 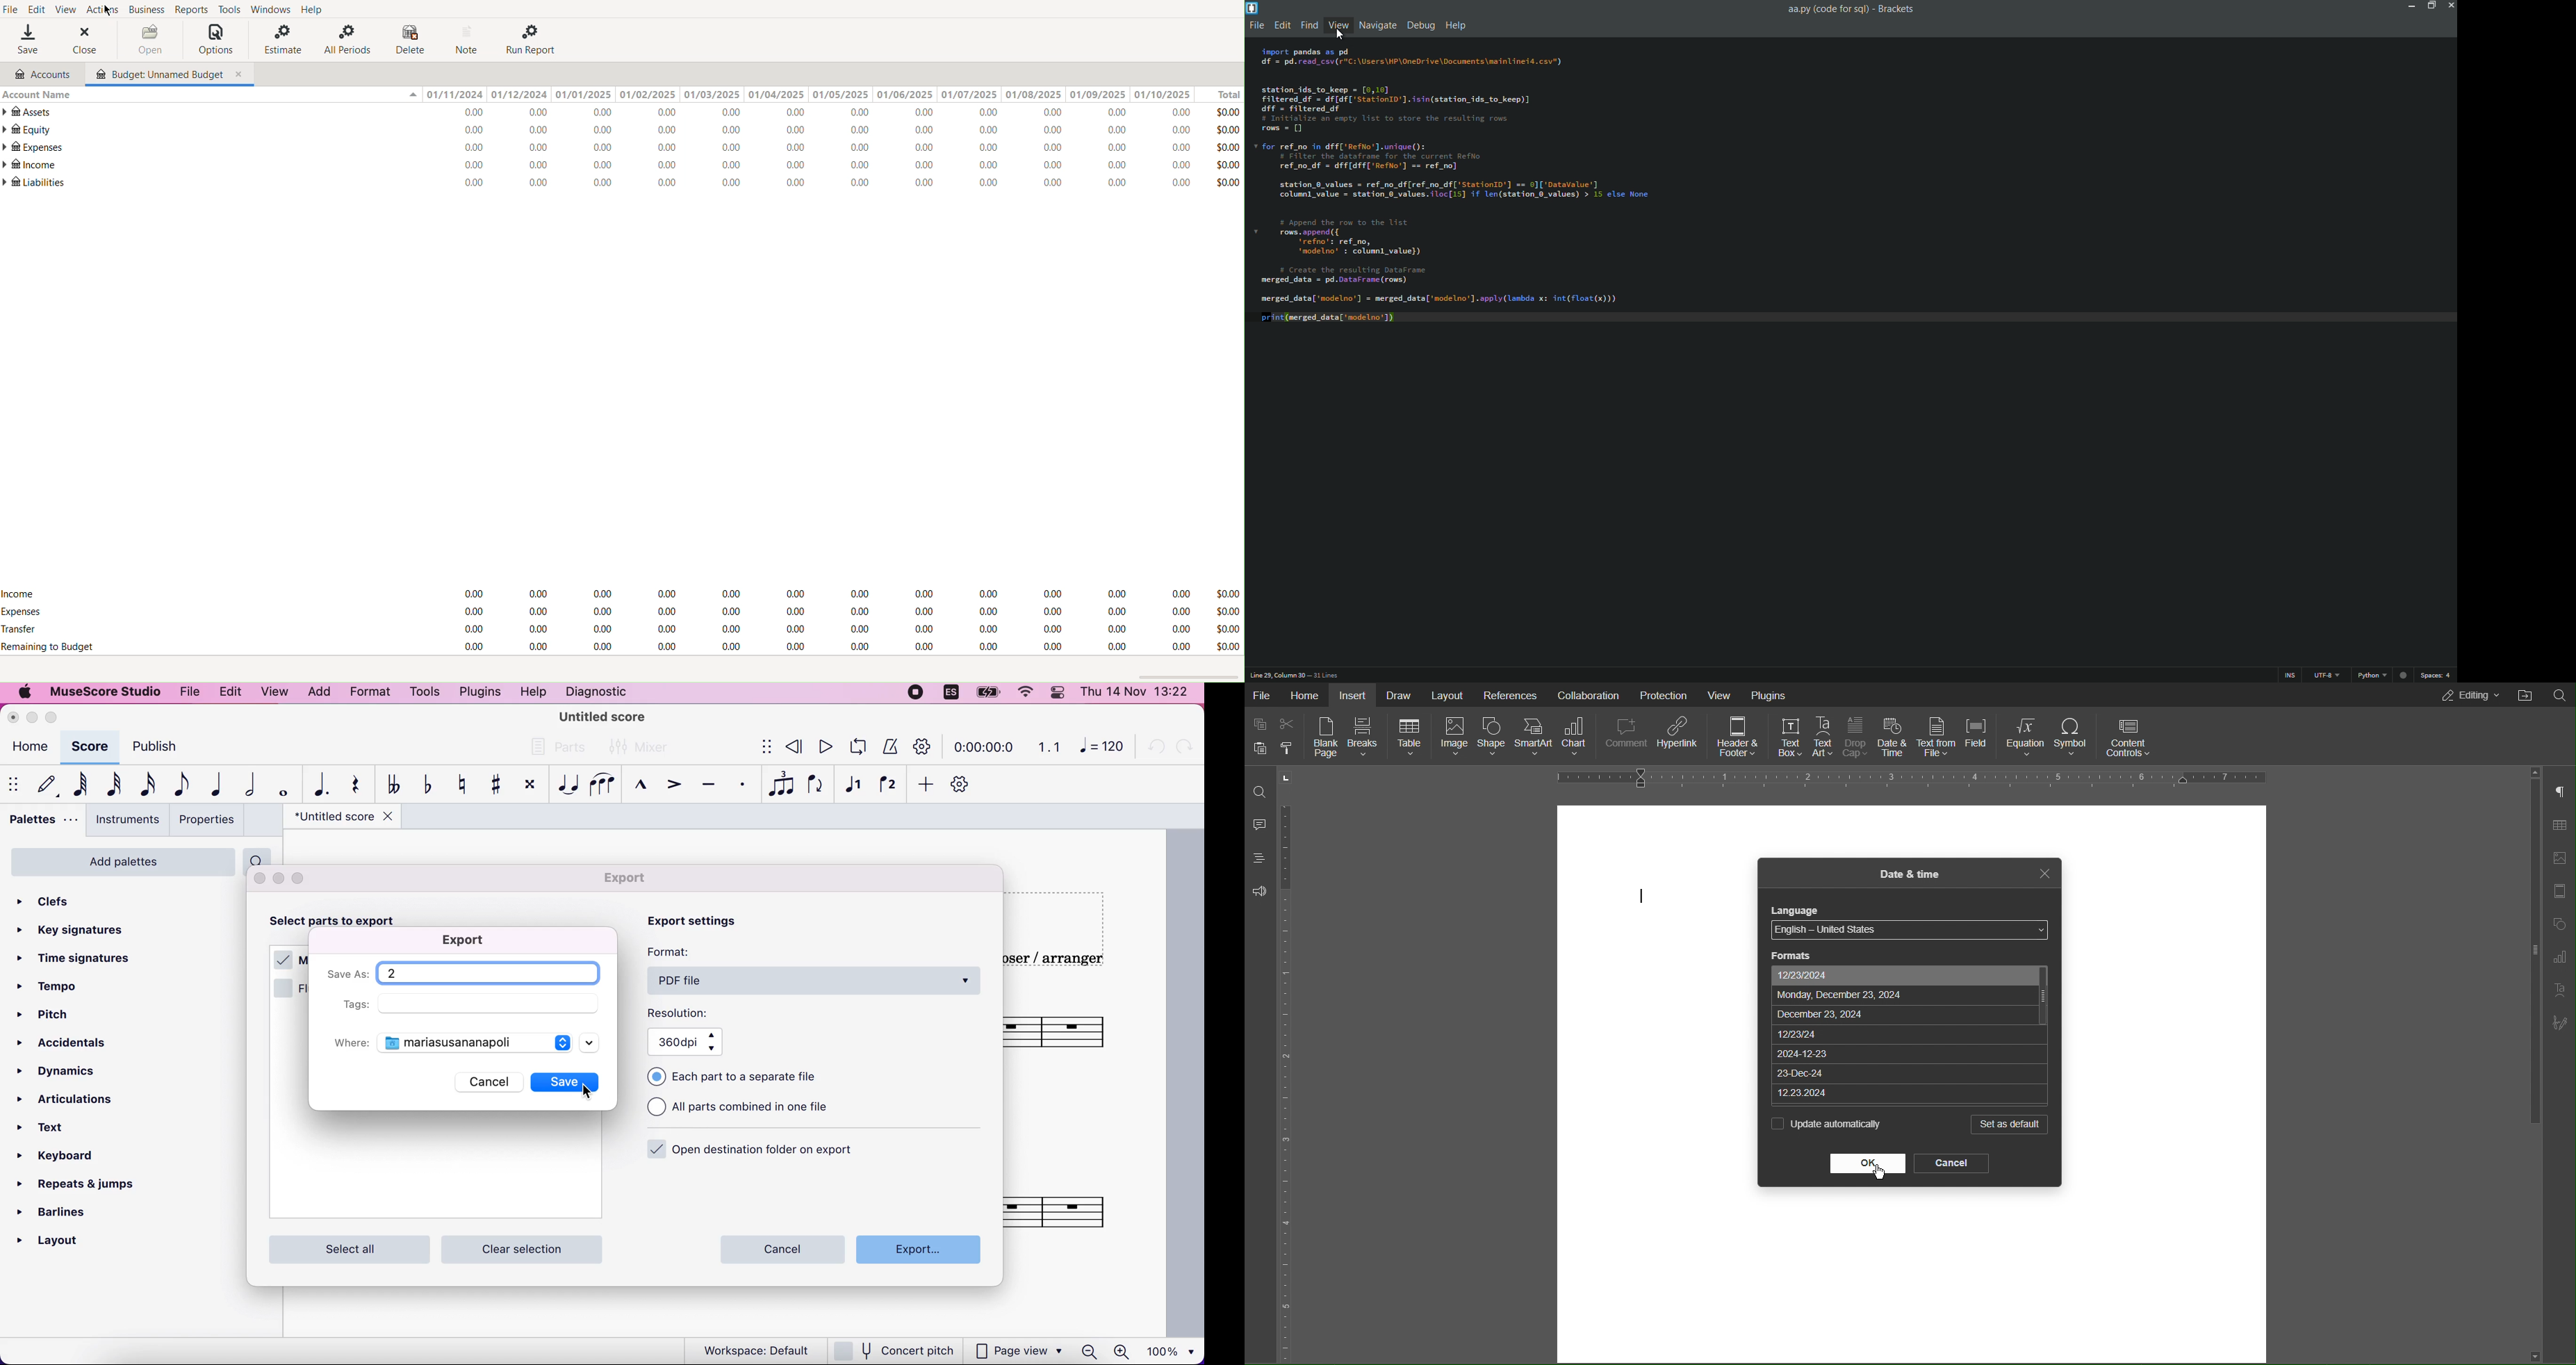 What do you see at coordinates (316, 9) in the screenshot?
I see `Help` at bounding box center [316, 9].